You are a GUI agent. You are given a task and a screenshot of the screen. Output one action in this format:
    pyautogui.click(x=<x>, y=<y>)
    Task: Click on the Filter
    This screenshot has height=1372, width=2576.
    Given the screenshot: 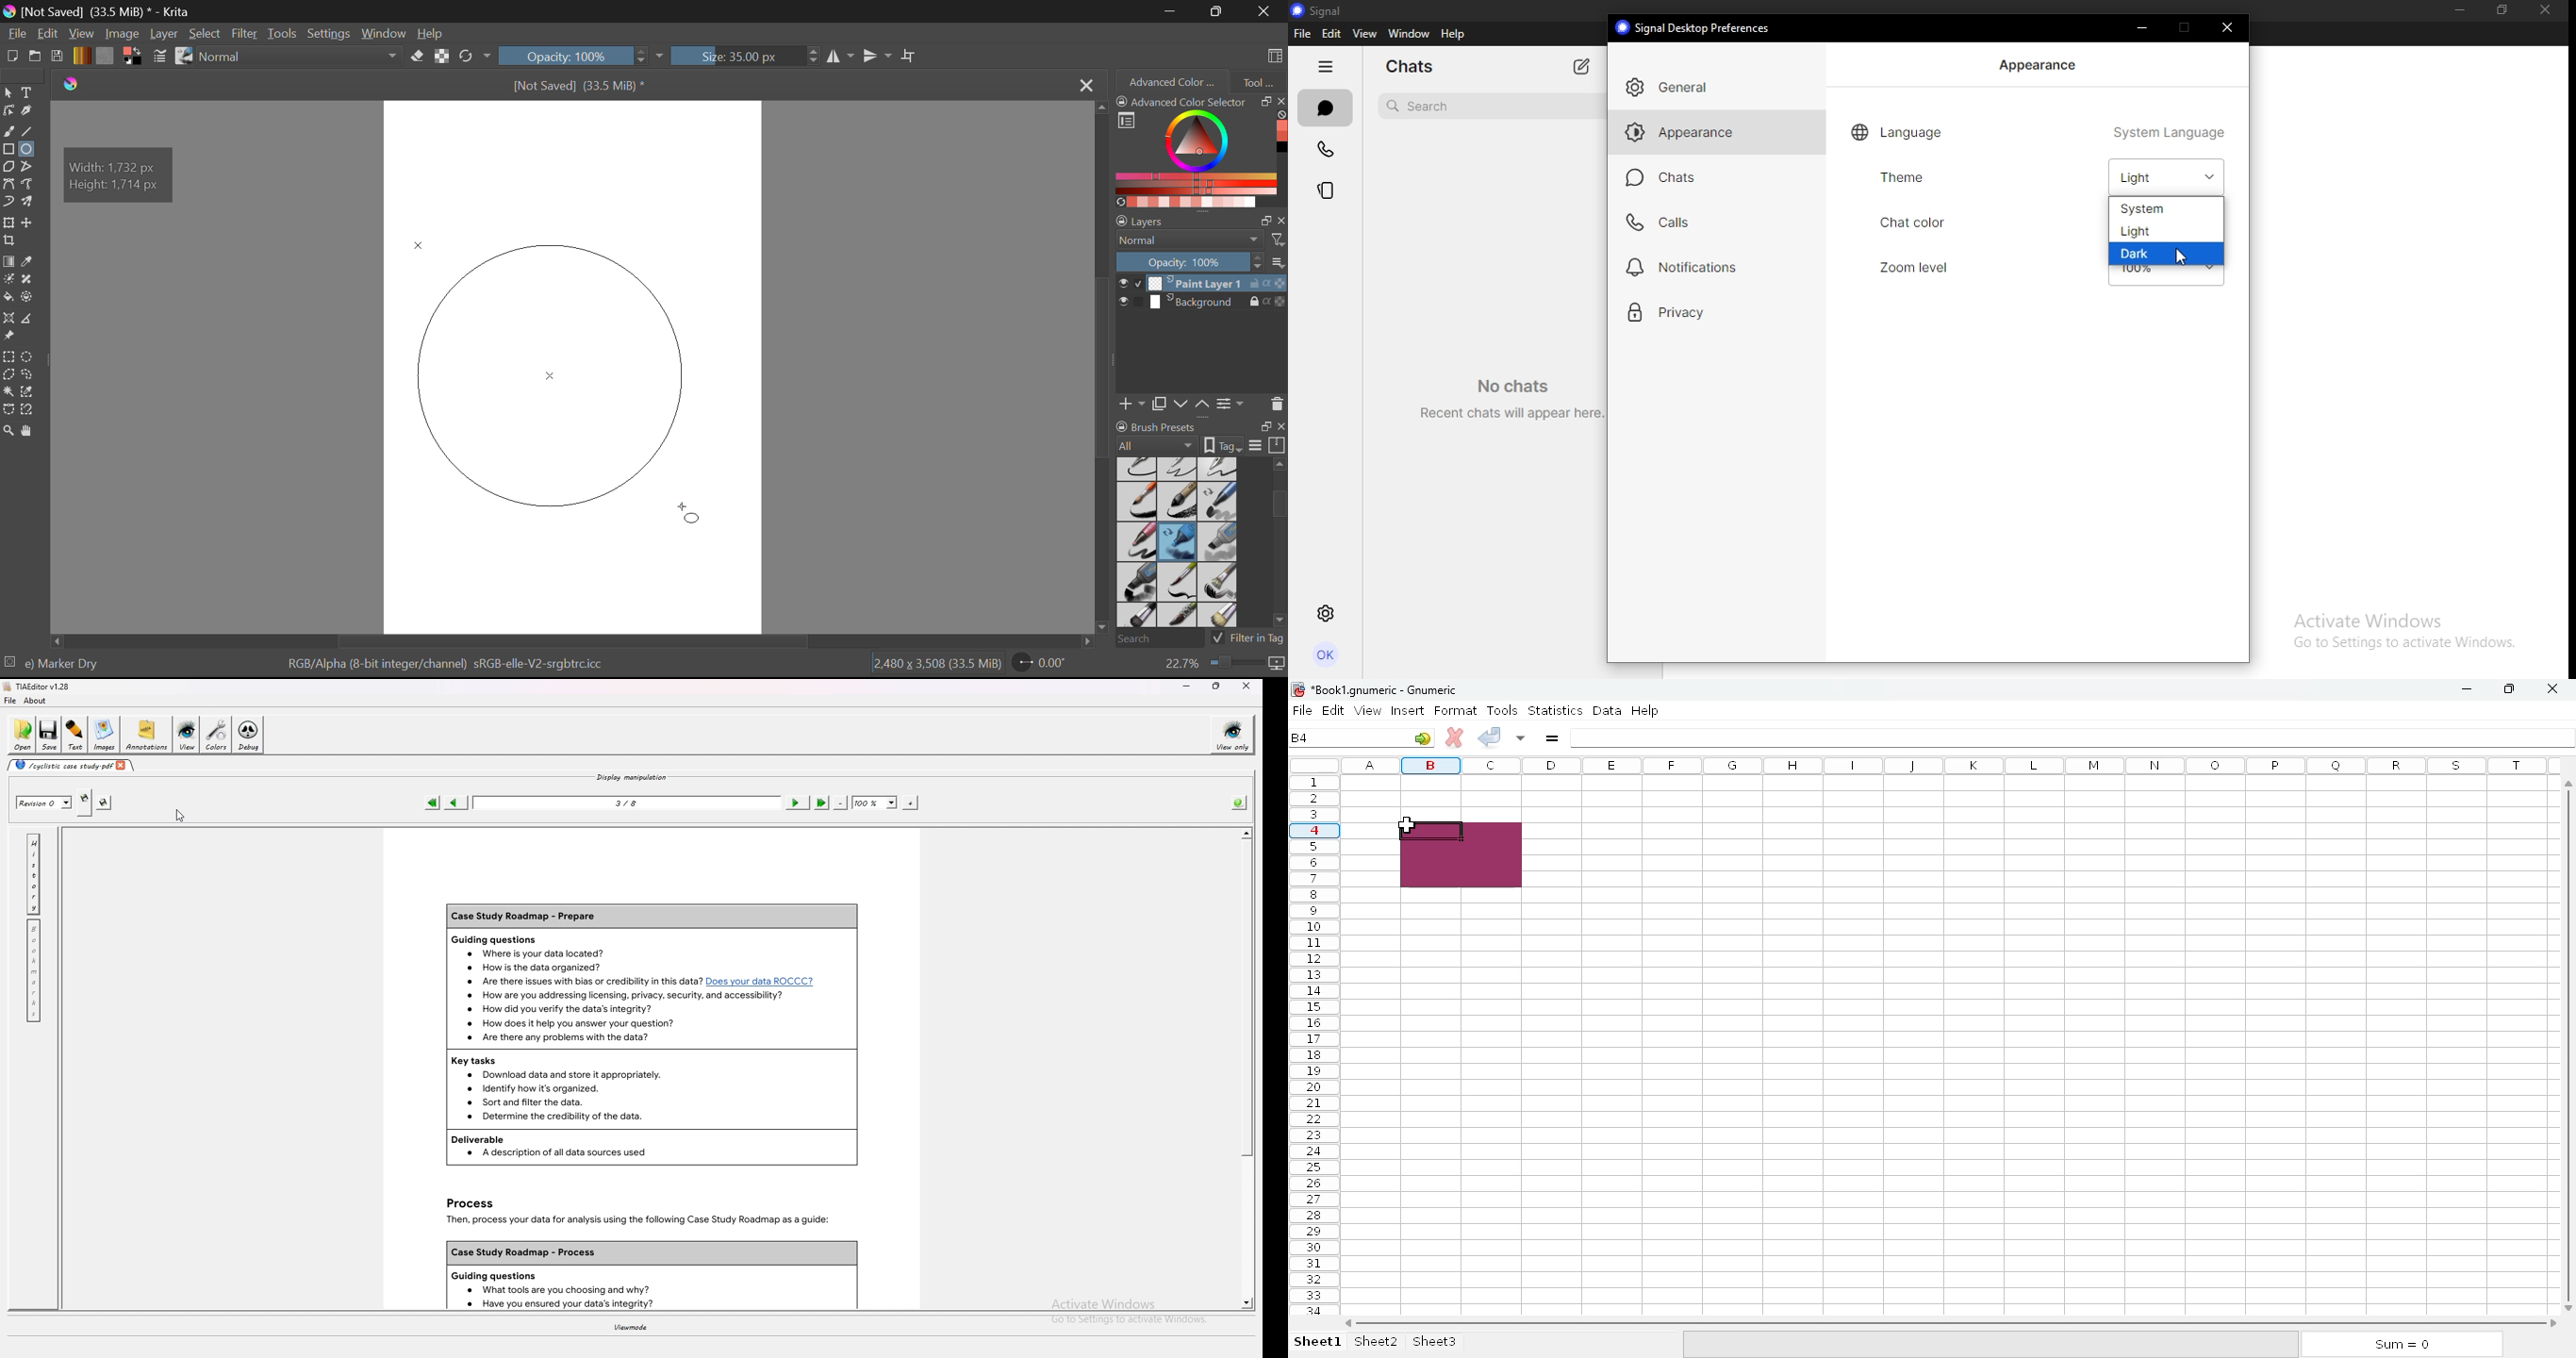 What is the action you would take?
    pyautogui.click(x=246, y=34)
    